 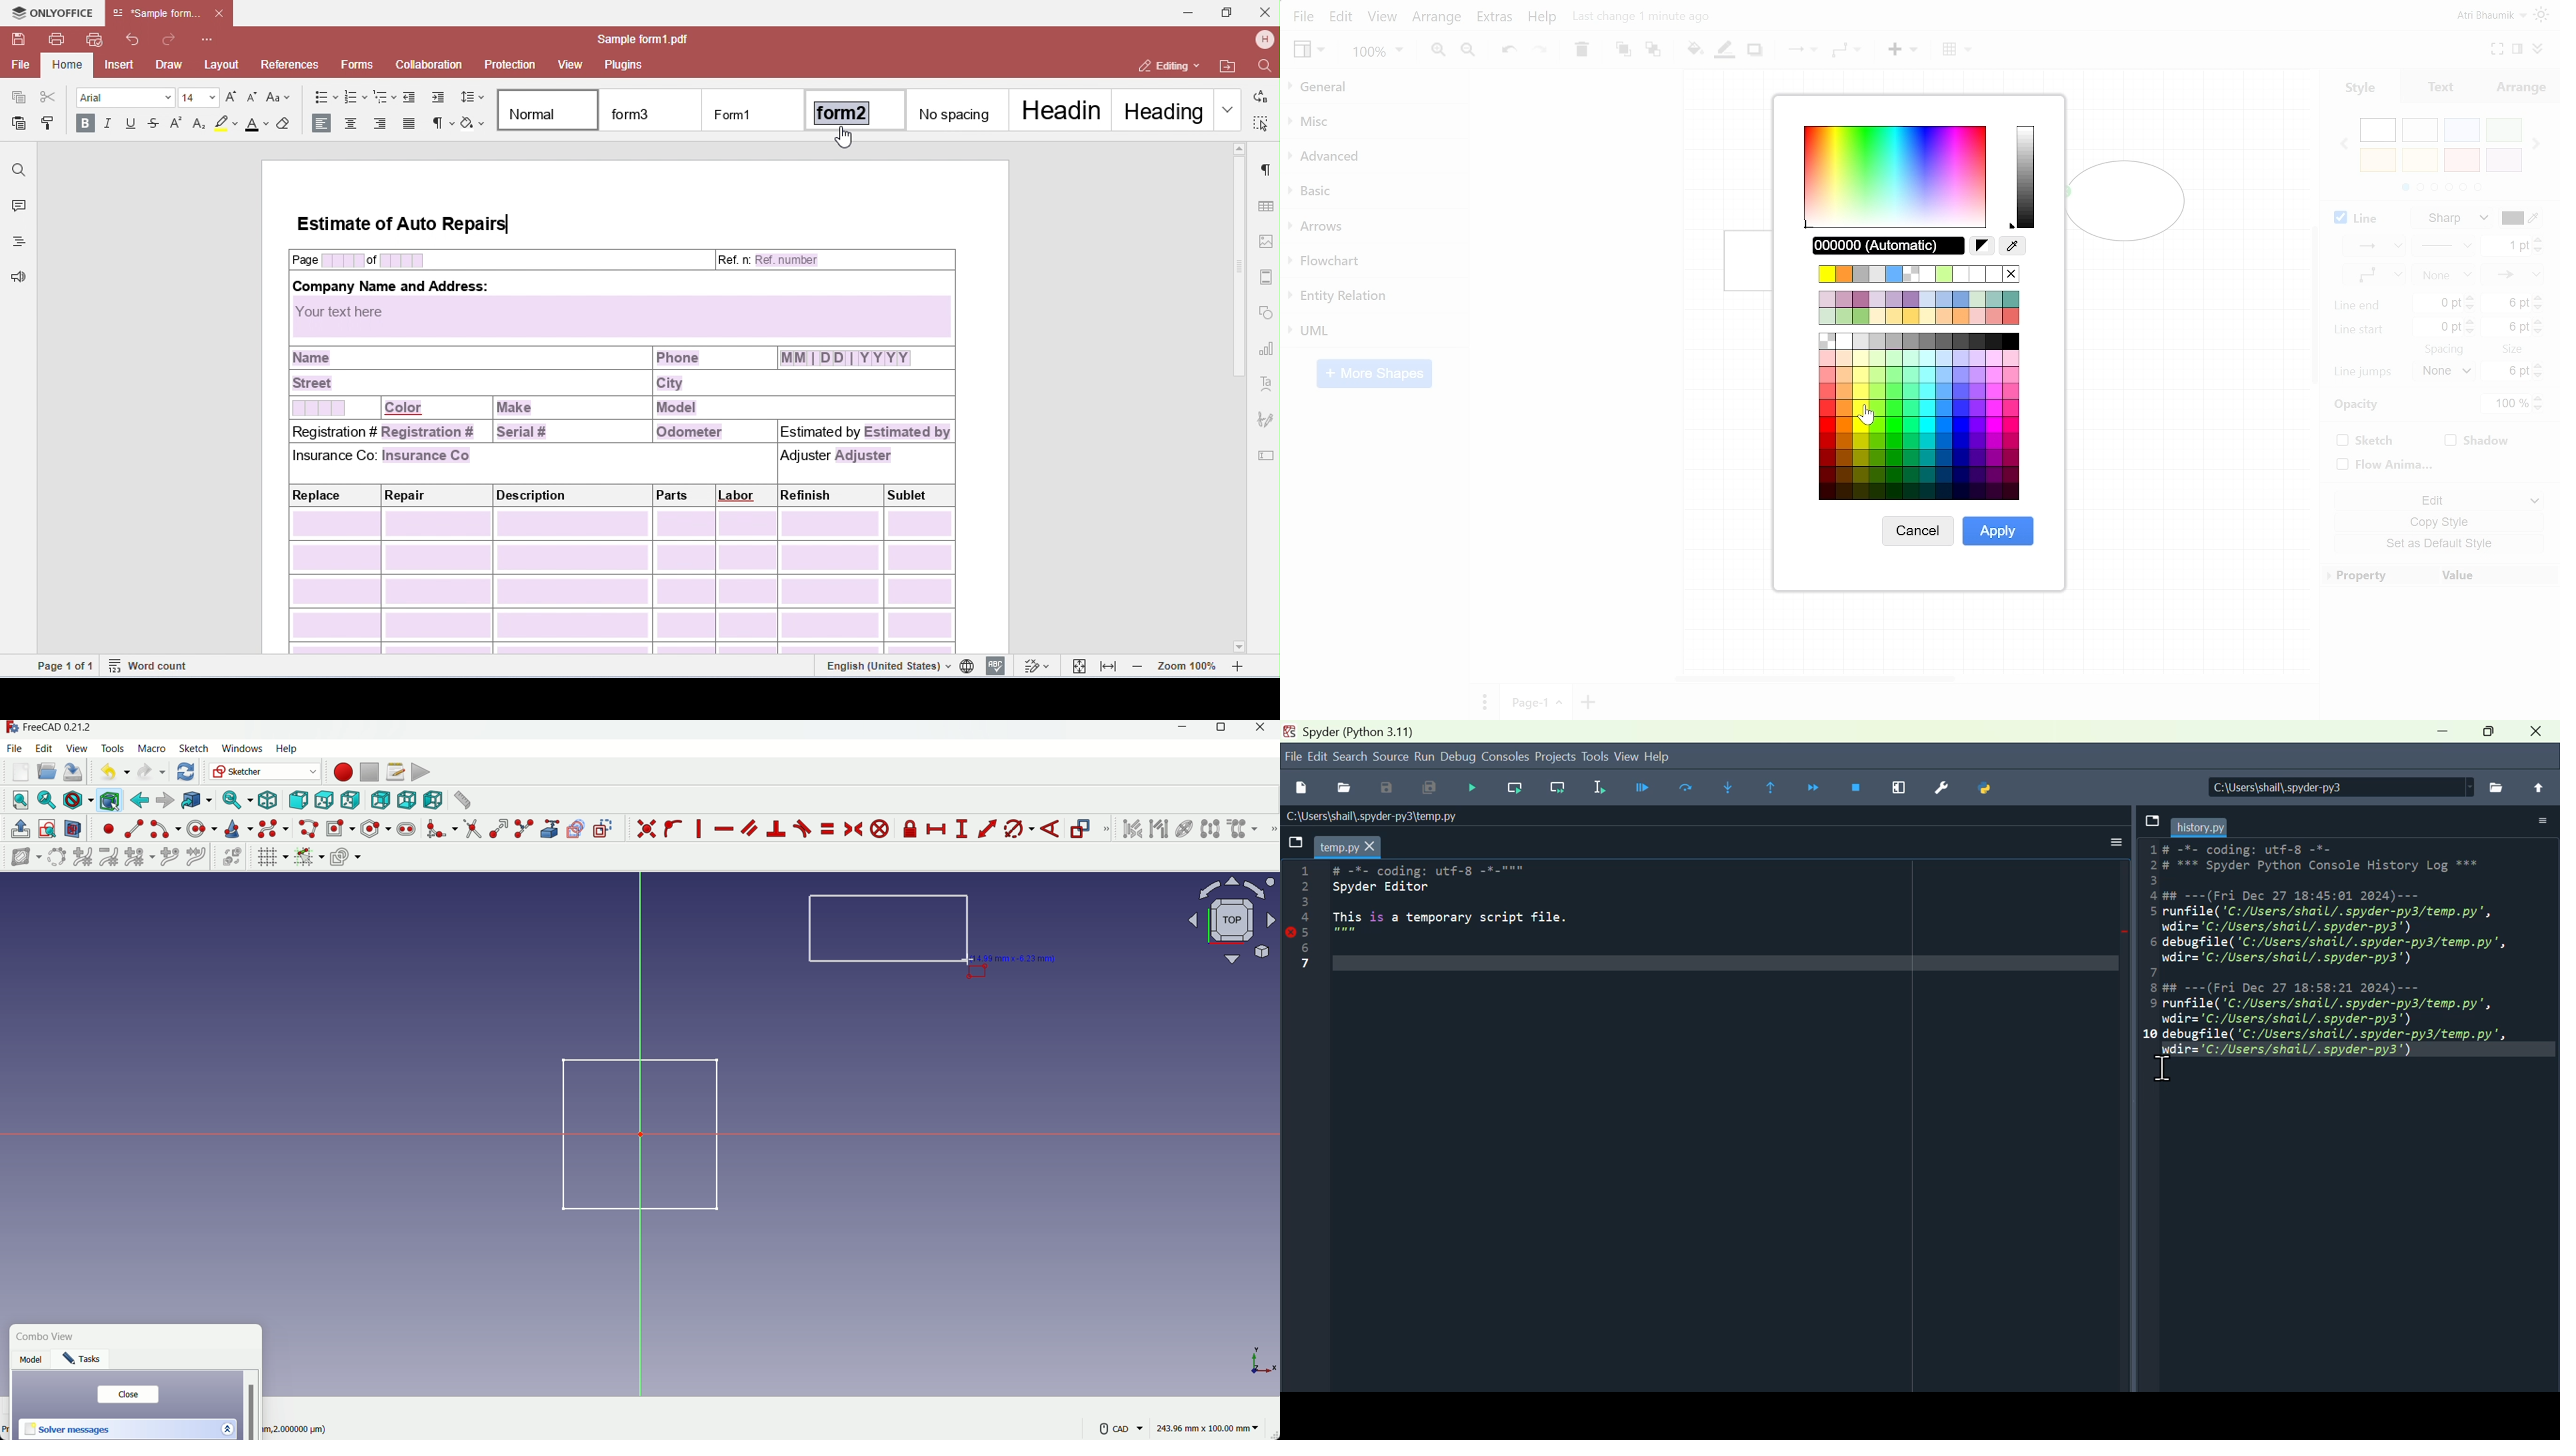 I want to click on model, so click(x=33, y=1361).